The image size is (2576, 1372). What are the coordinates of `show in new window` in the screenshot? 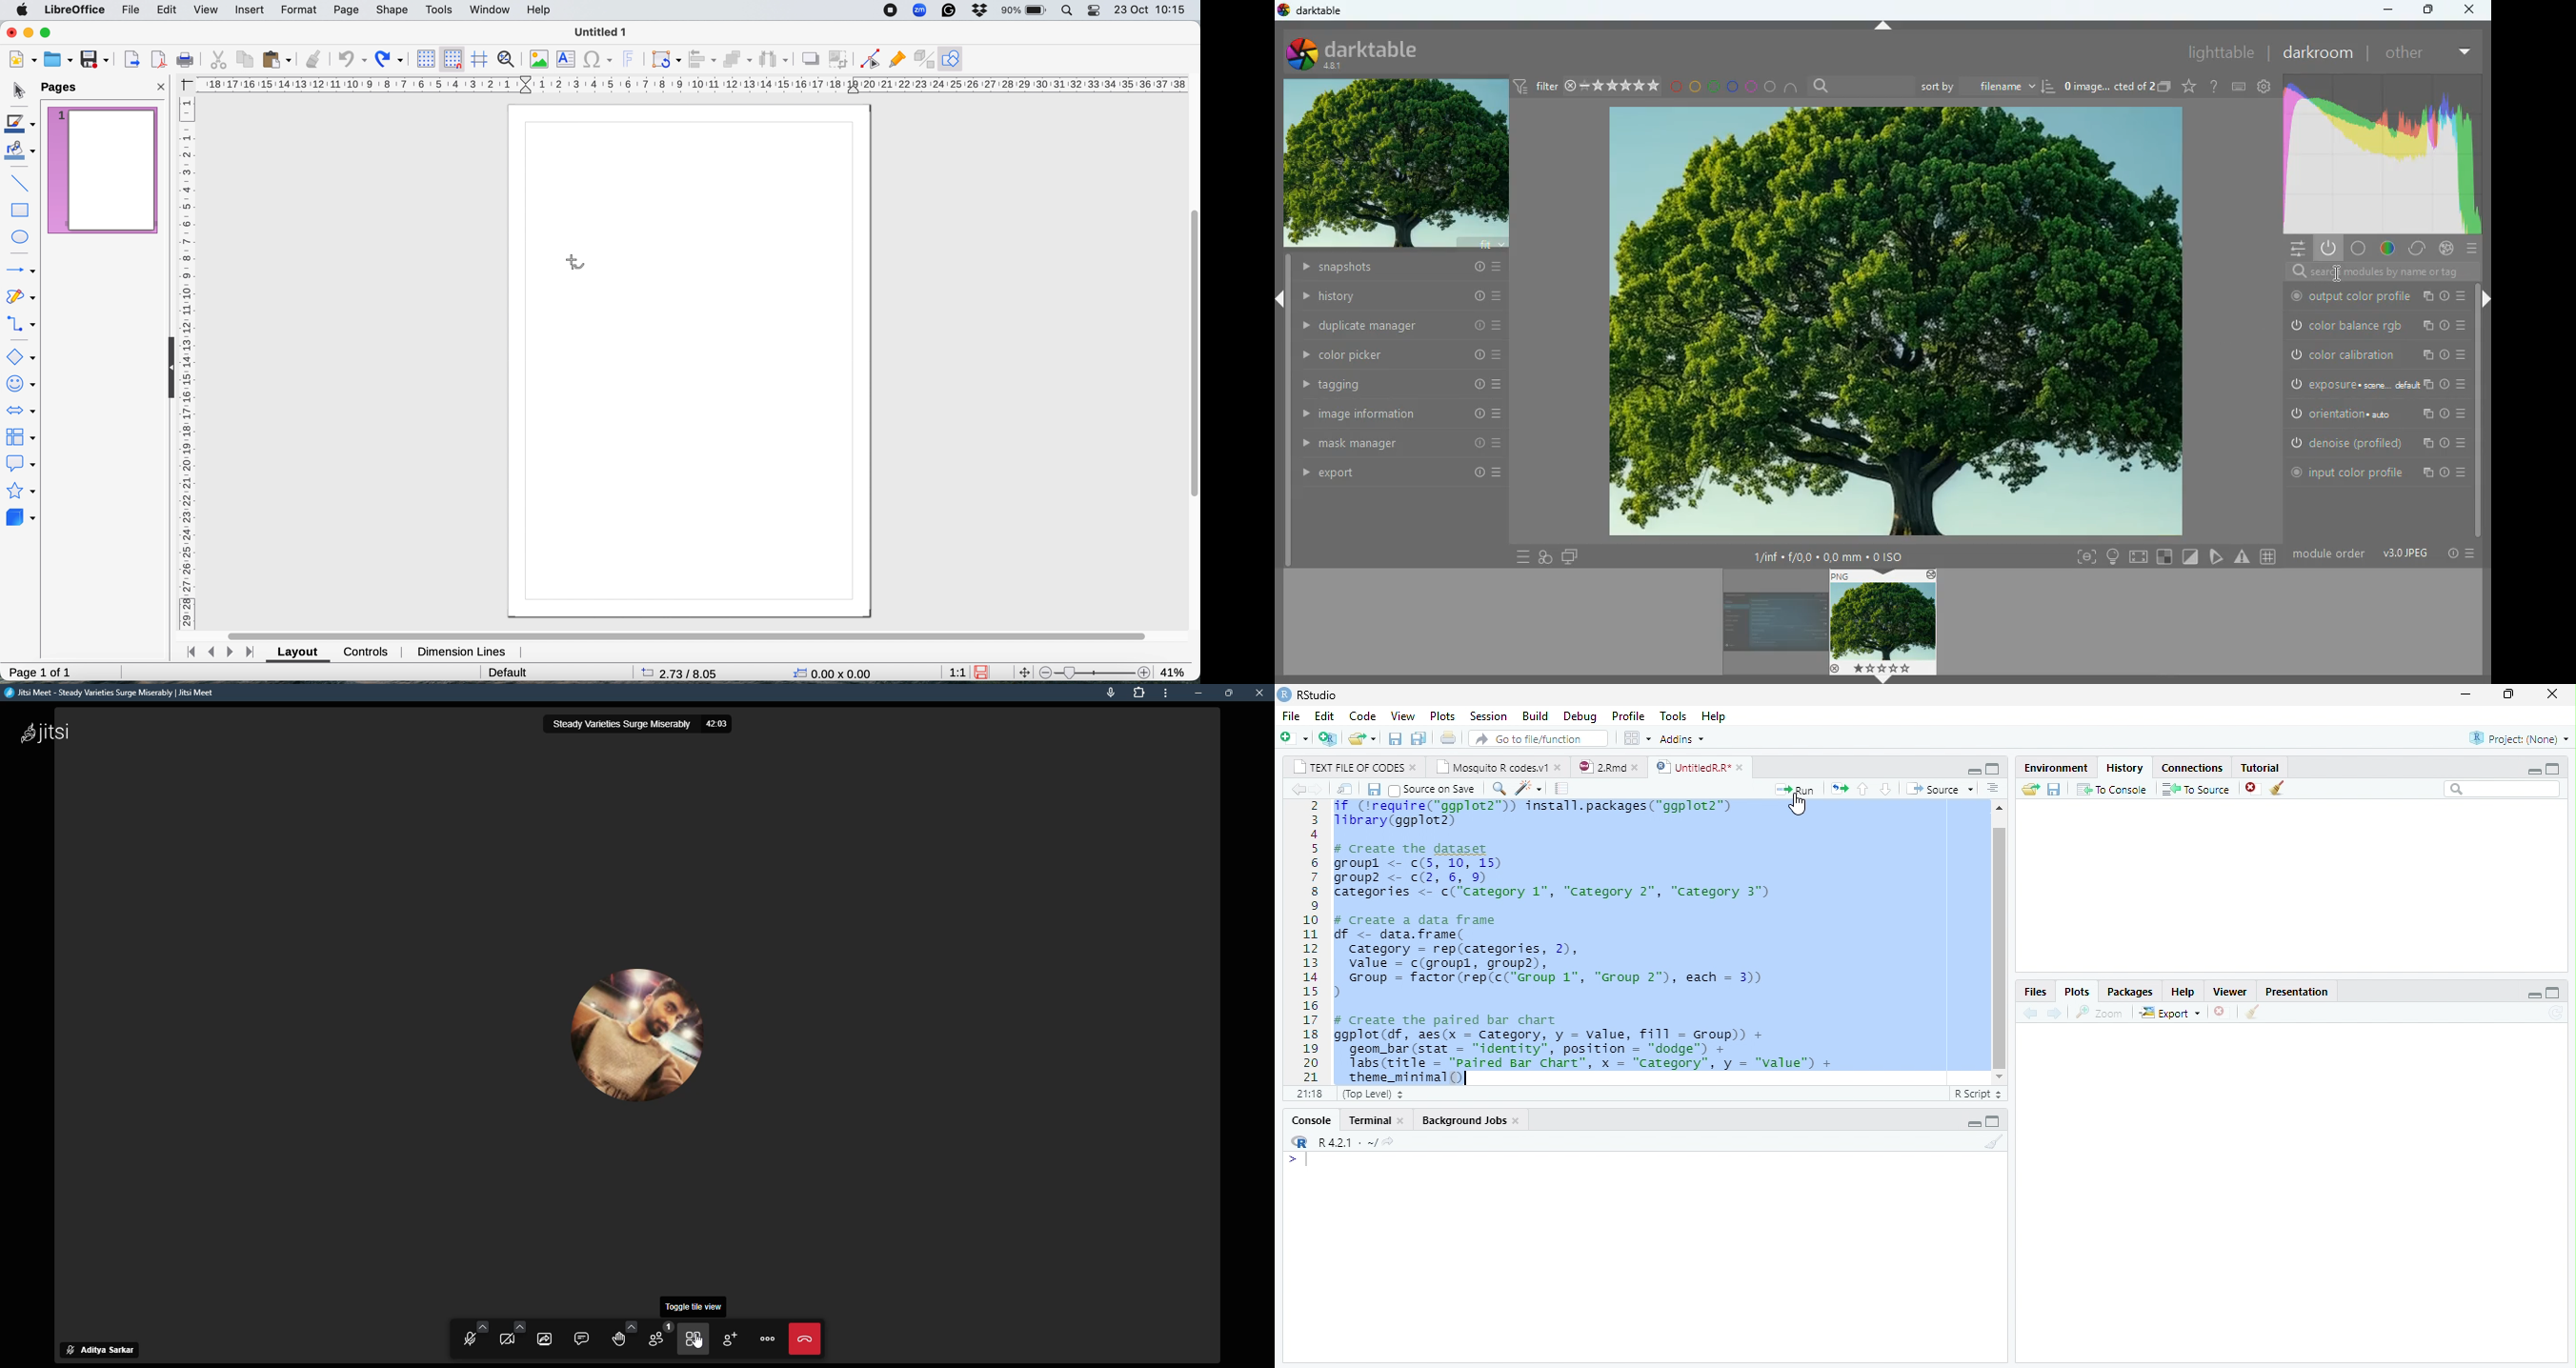 It's located at (1344, 789).